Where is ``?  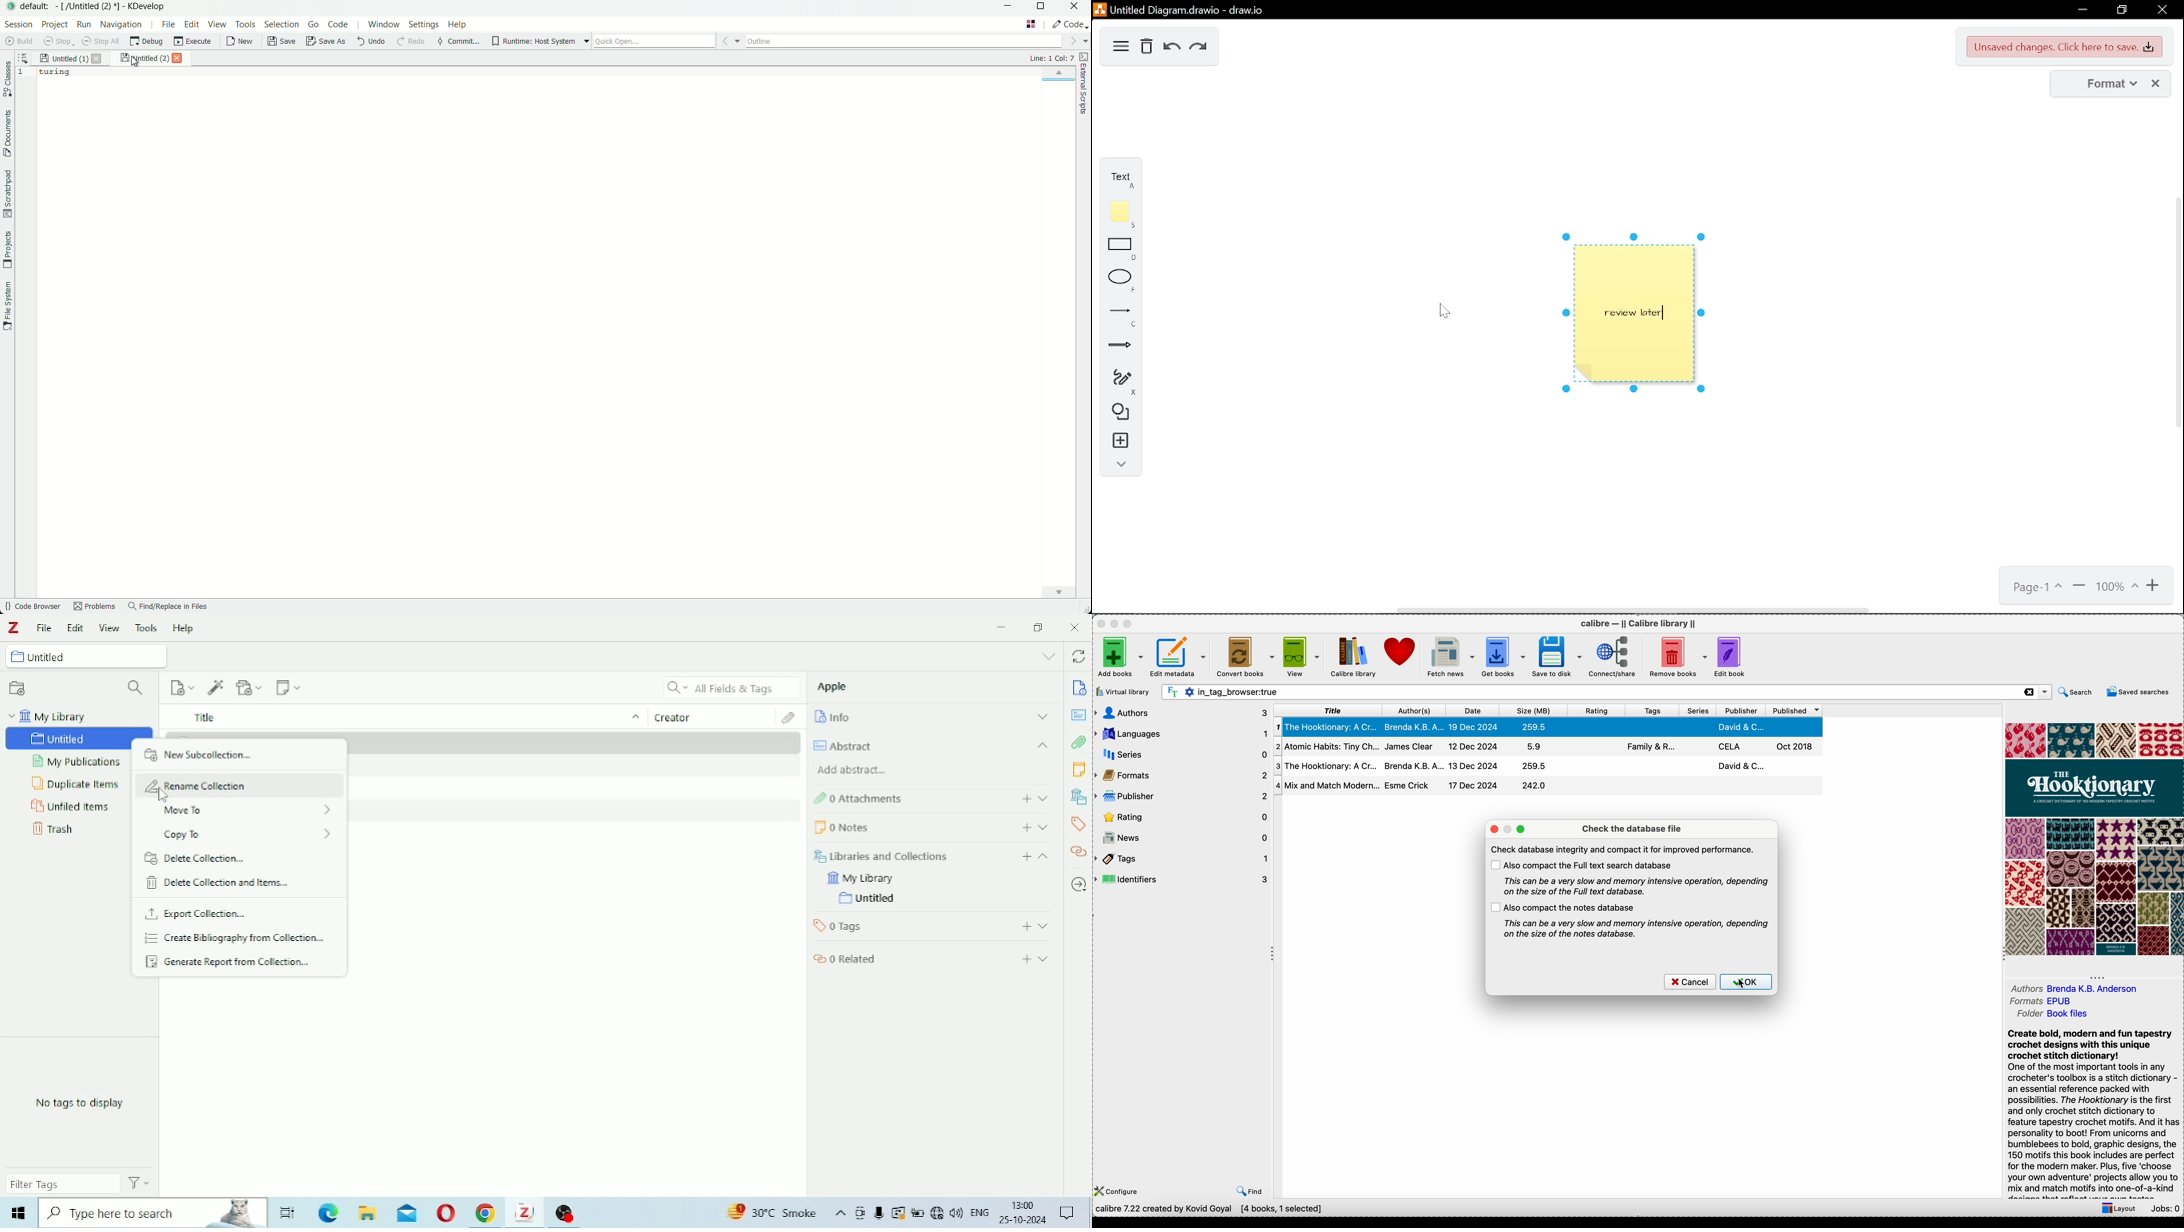  is located at coordinates (444, 1211).